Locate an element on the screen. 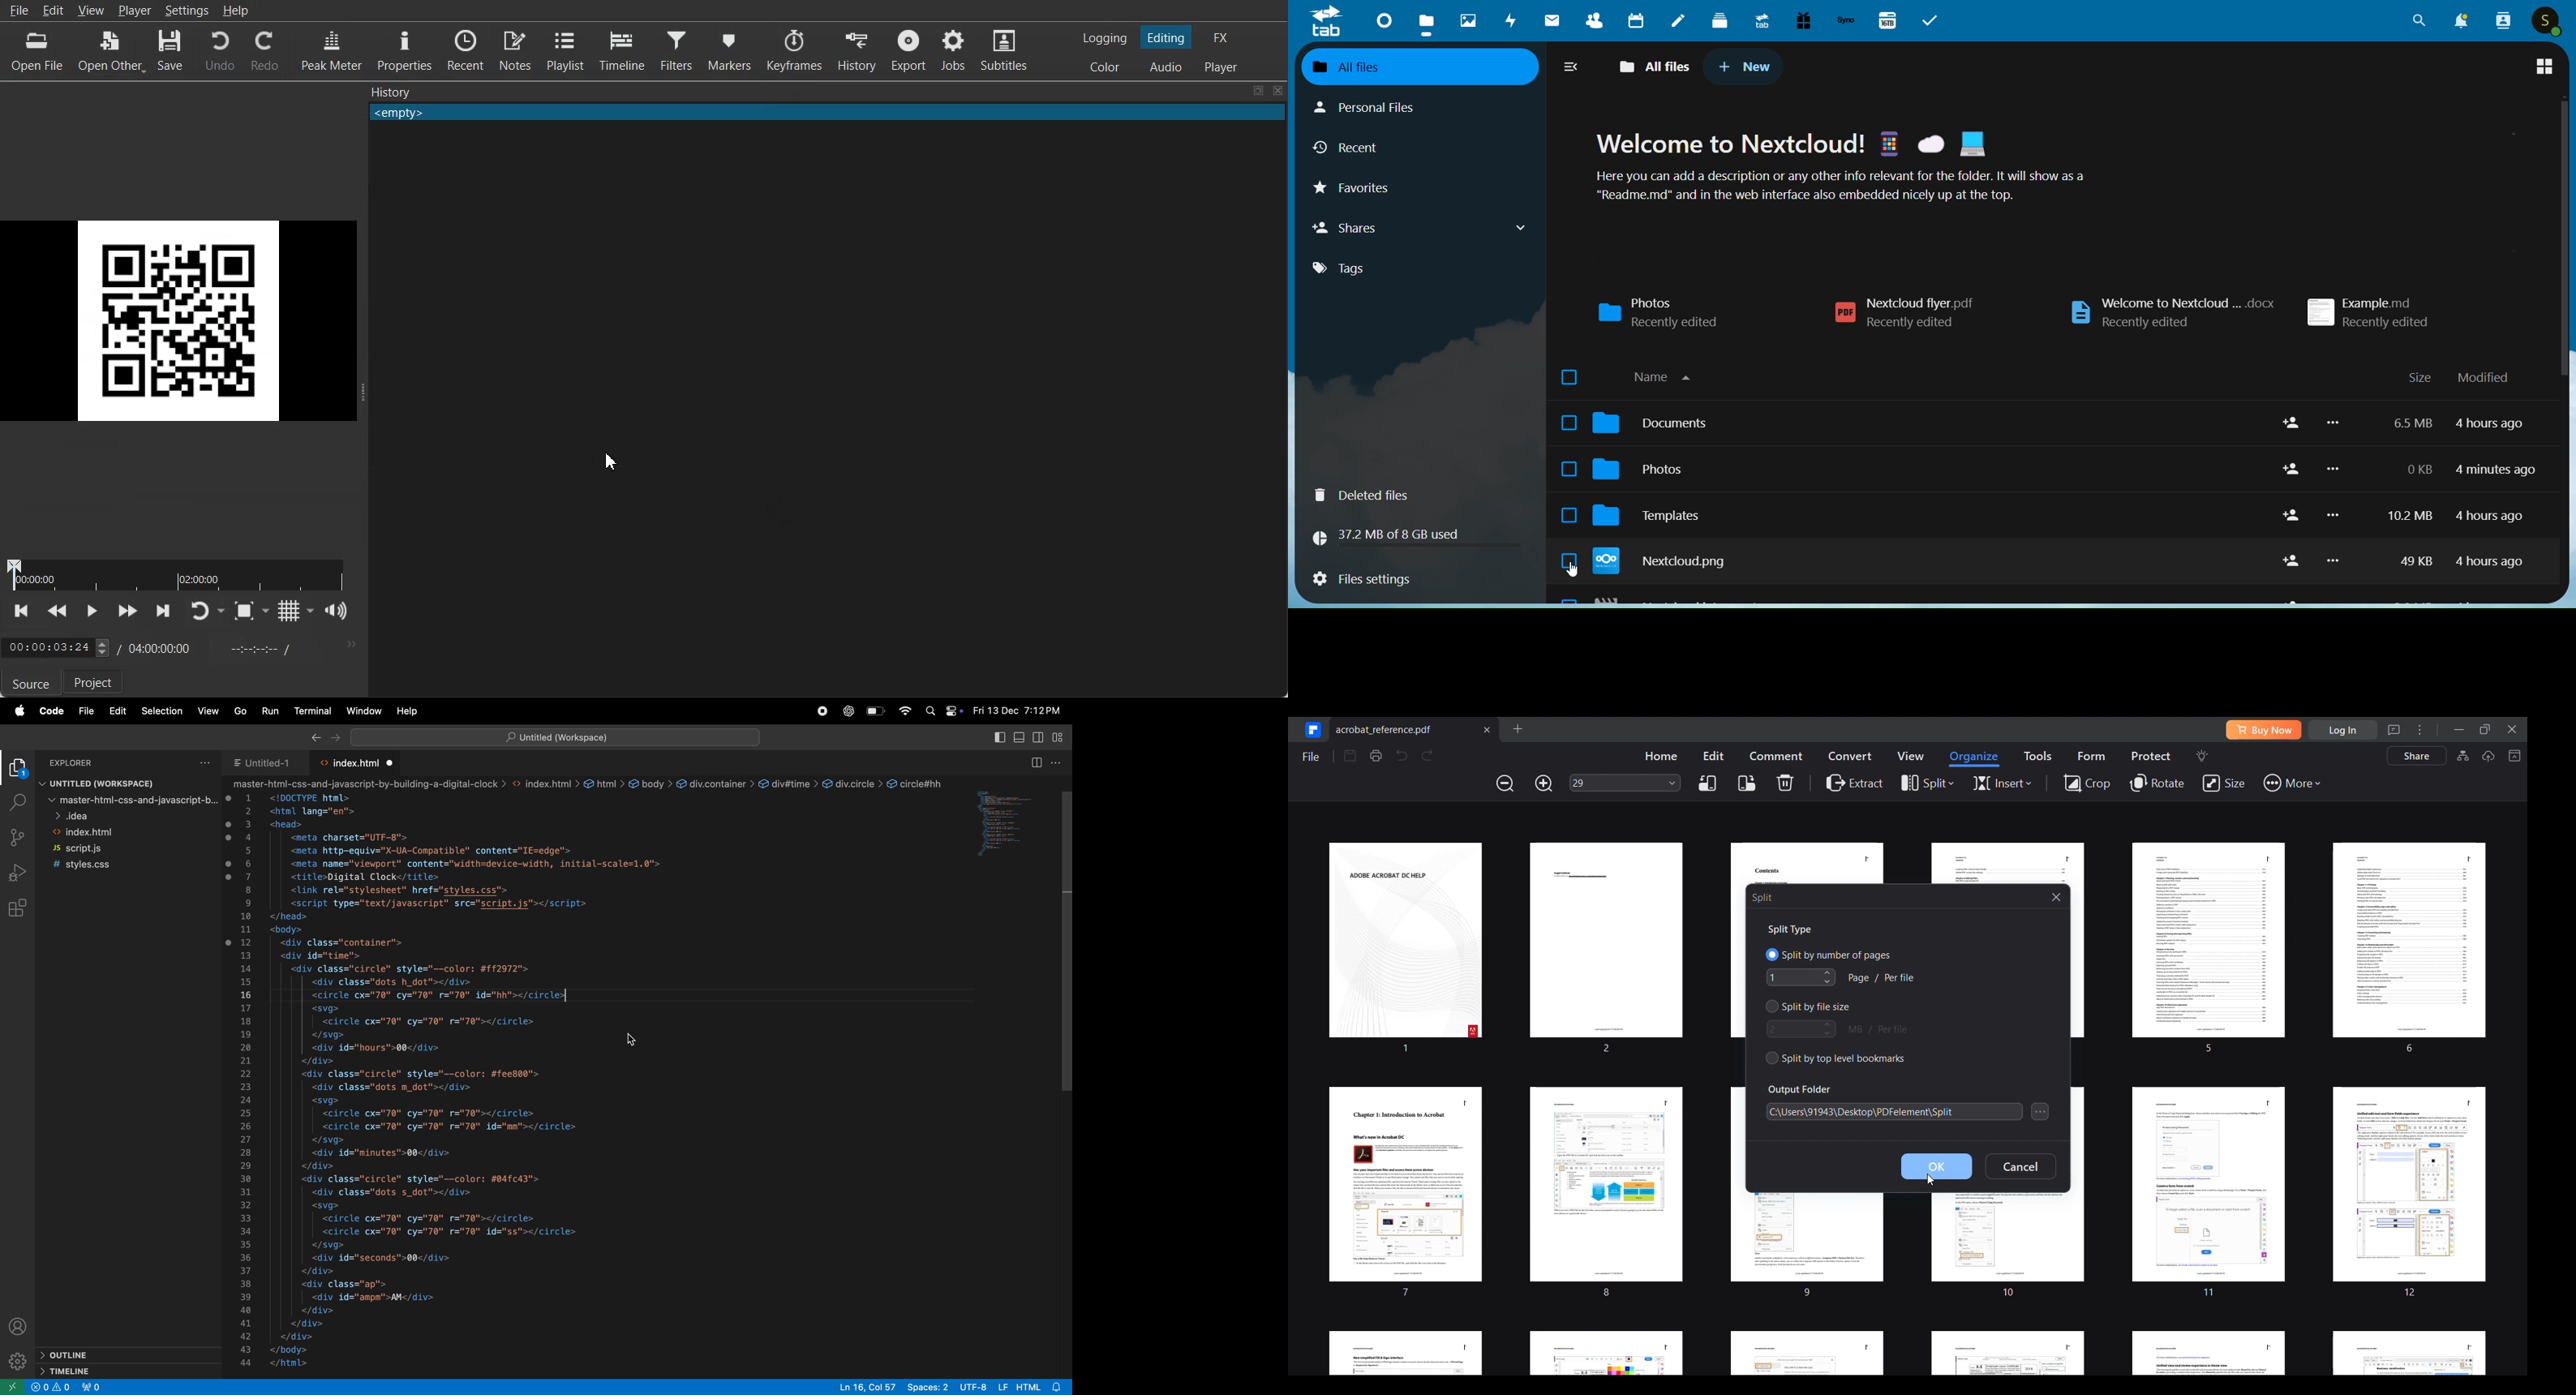 The height and width of the screenshot is (1400, 2576). Save is located at coordinates (1350, 756).